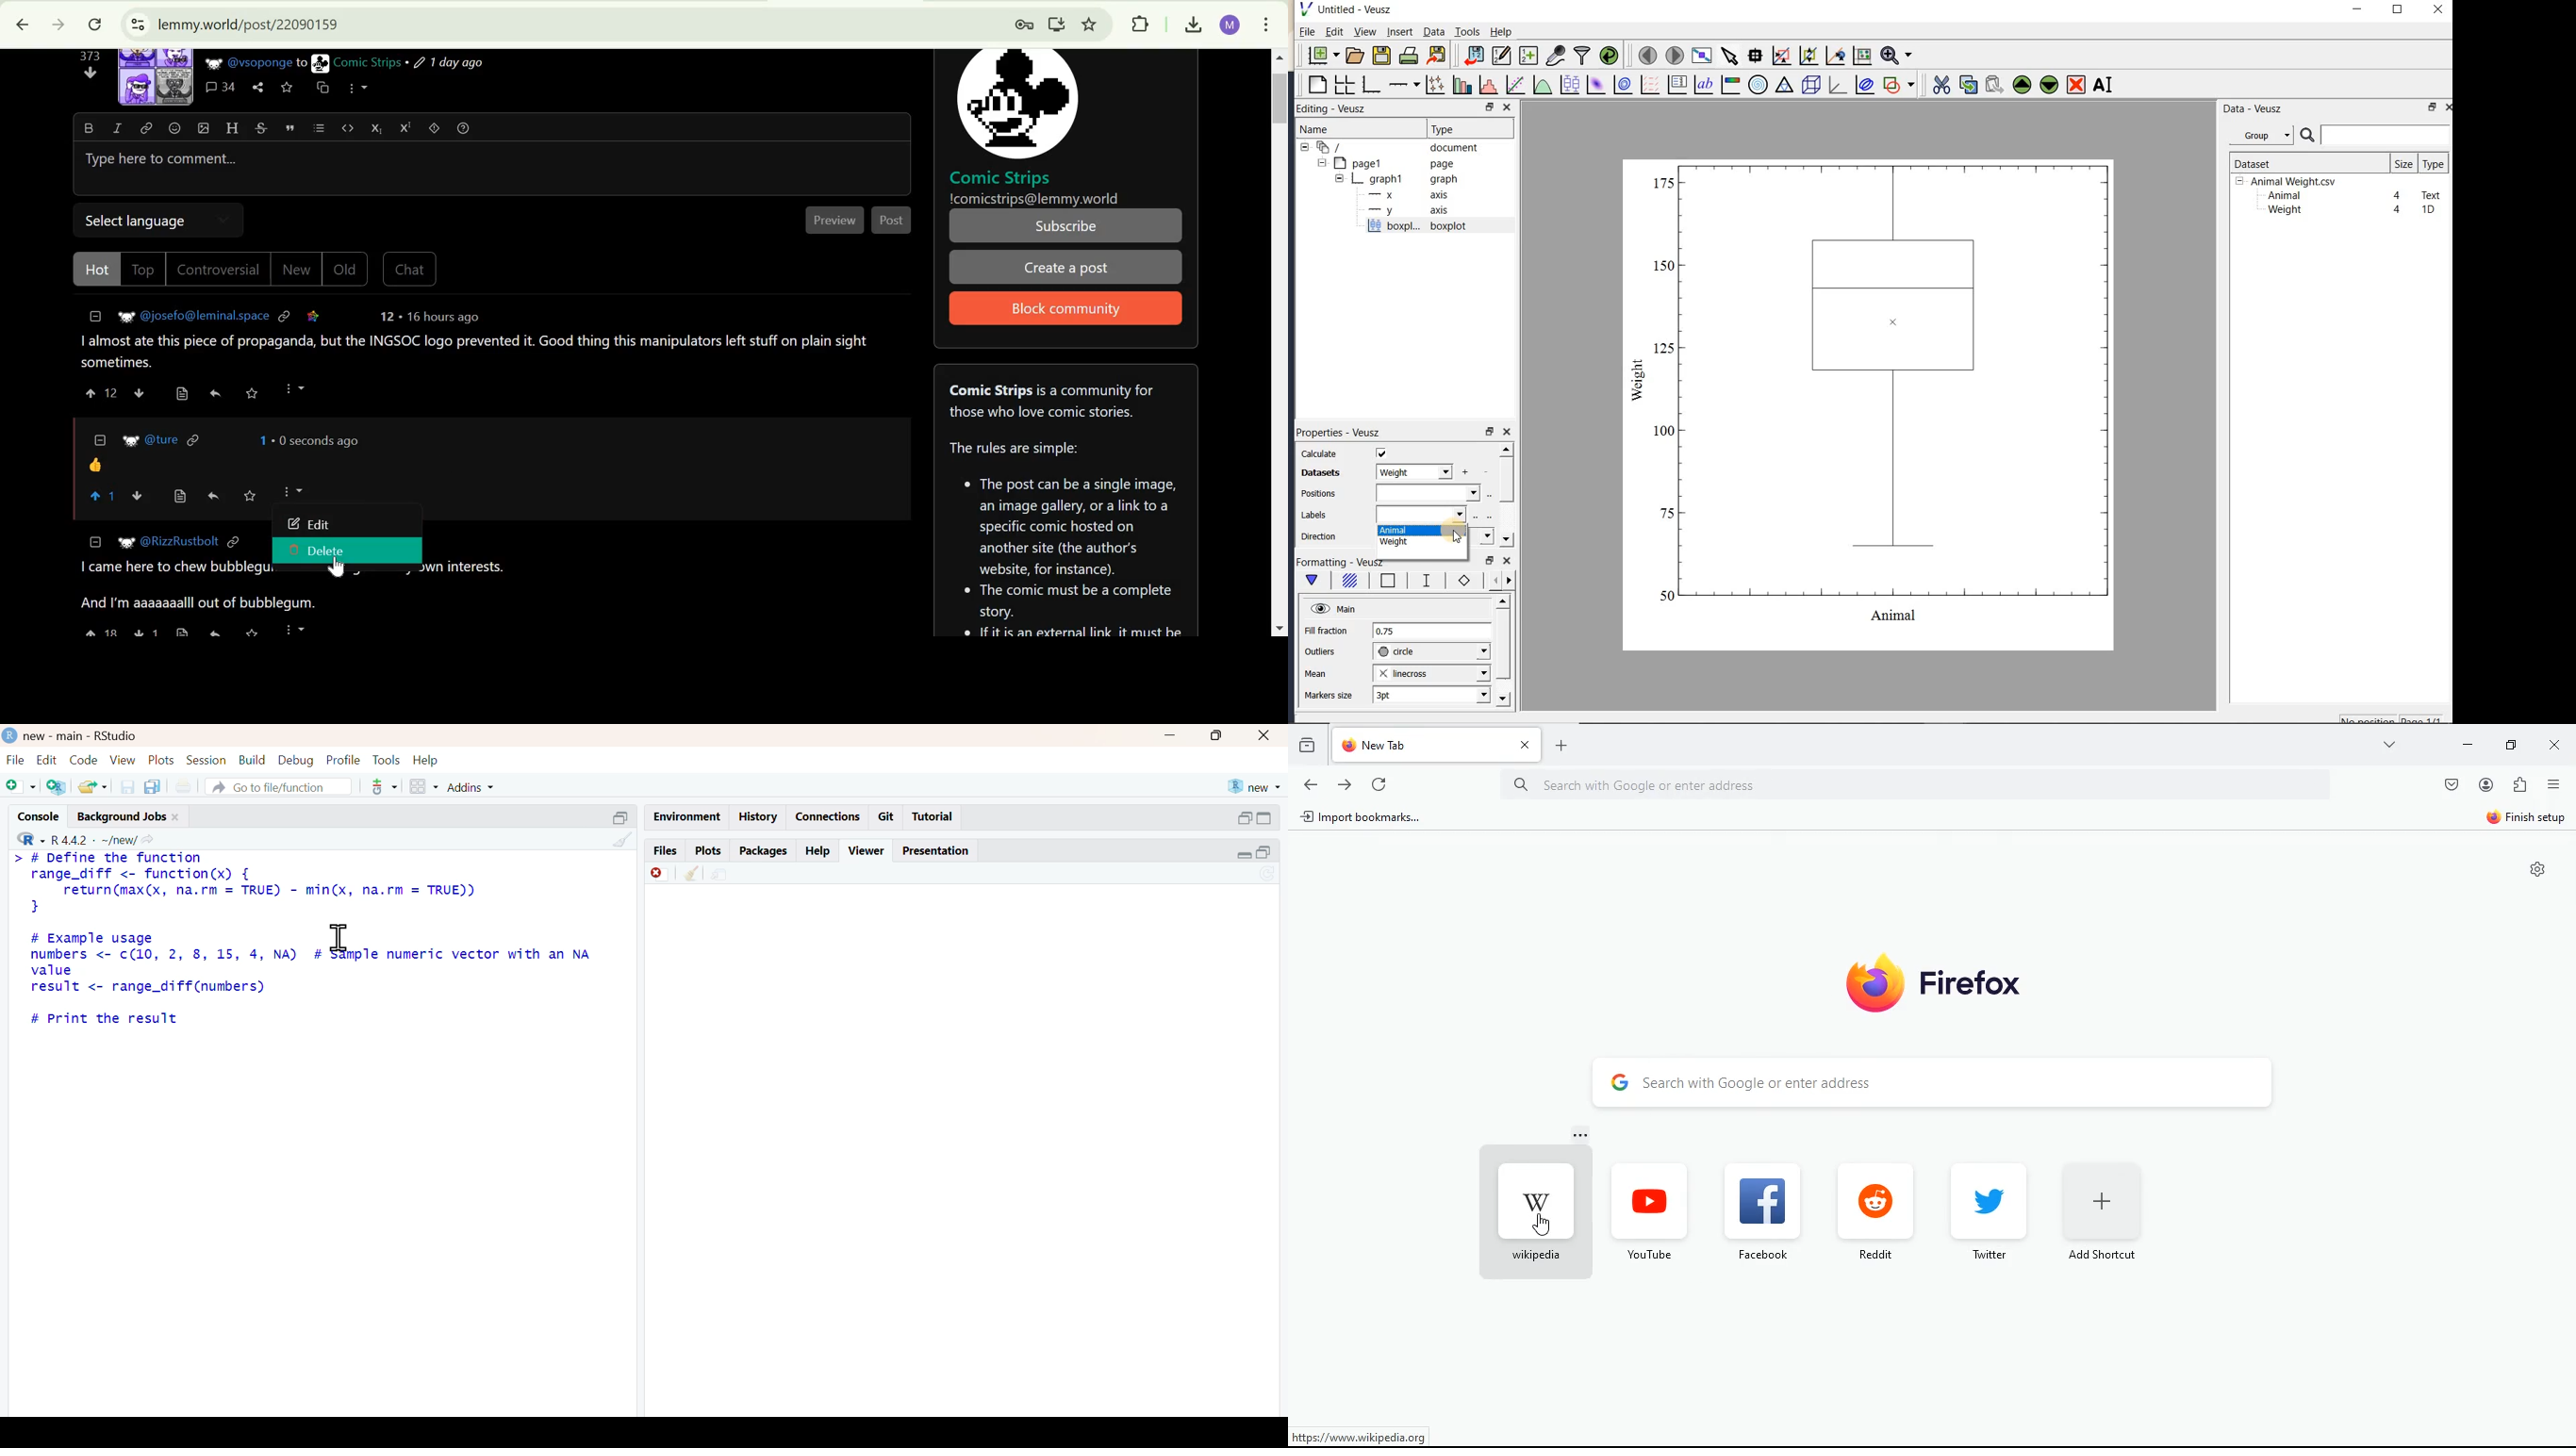 The width and height of the screenshot is (2576, 1456). I want to click on edit, so click(47, 760).